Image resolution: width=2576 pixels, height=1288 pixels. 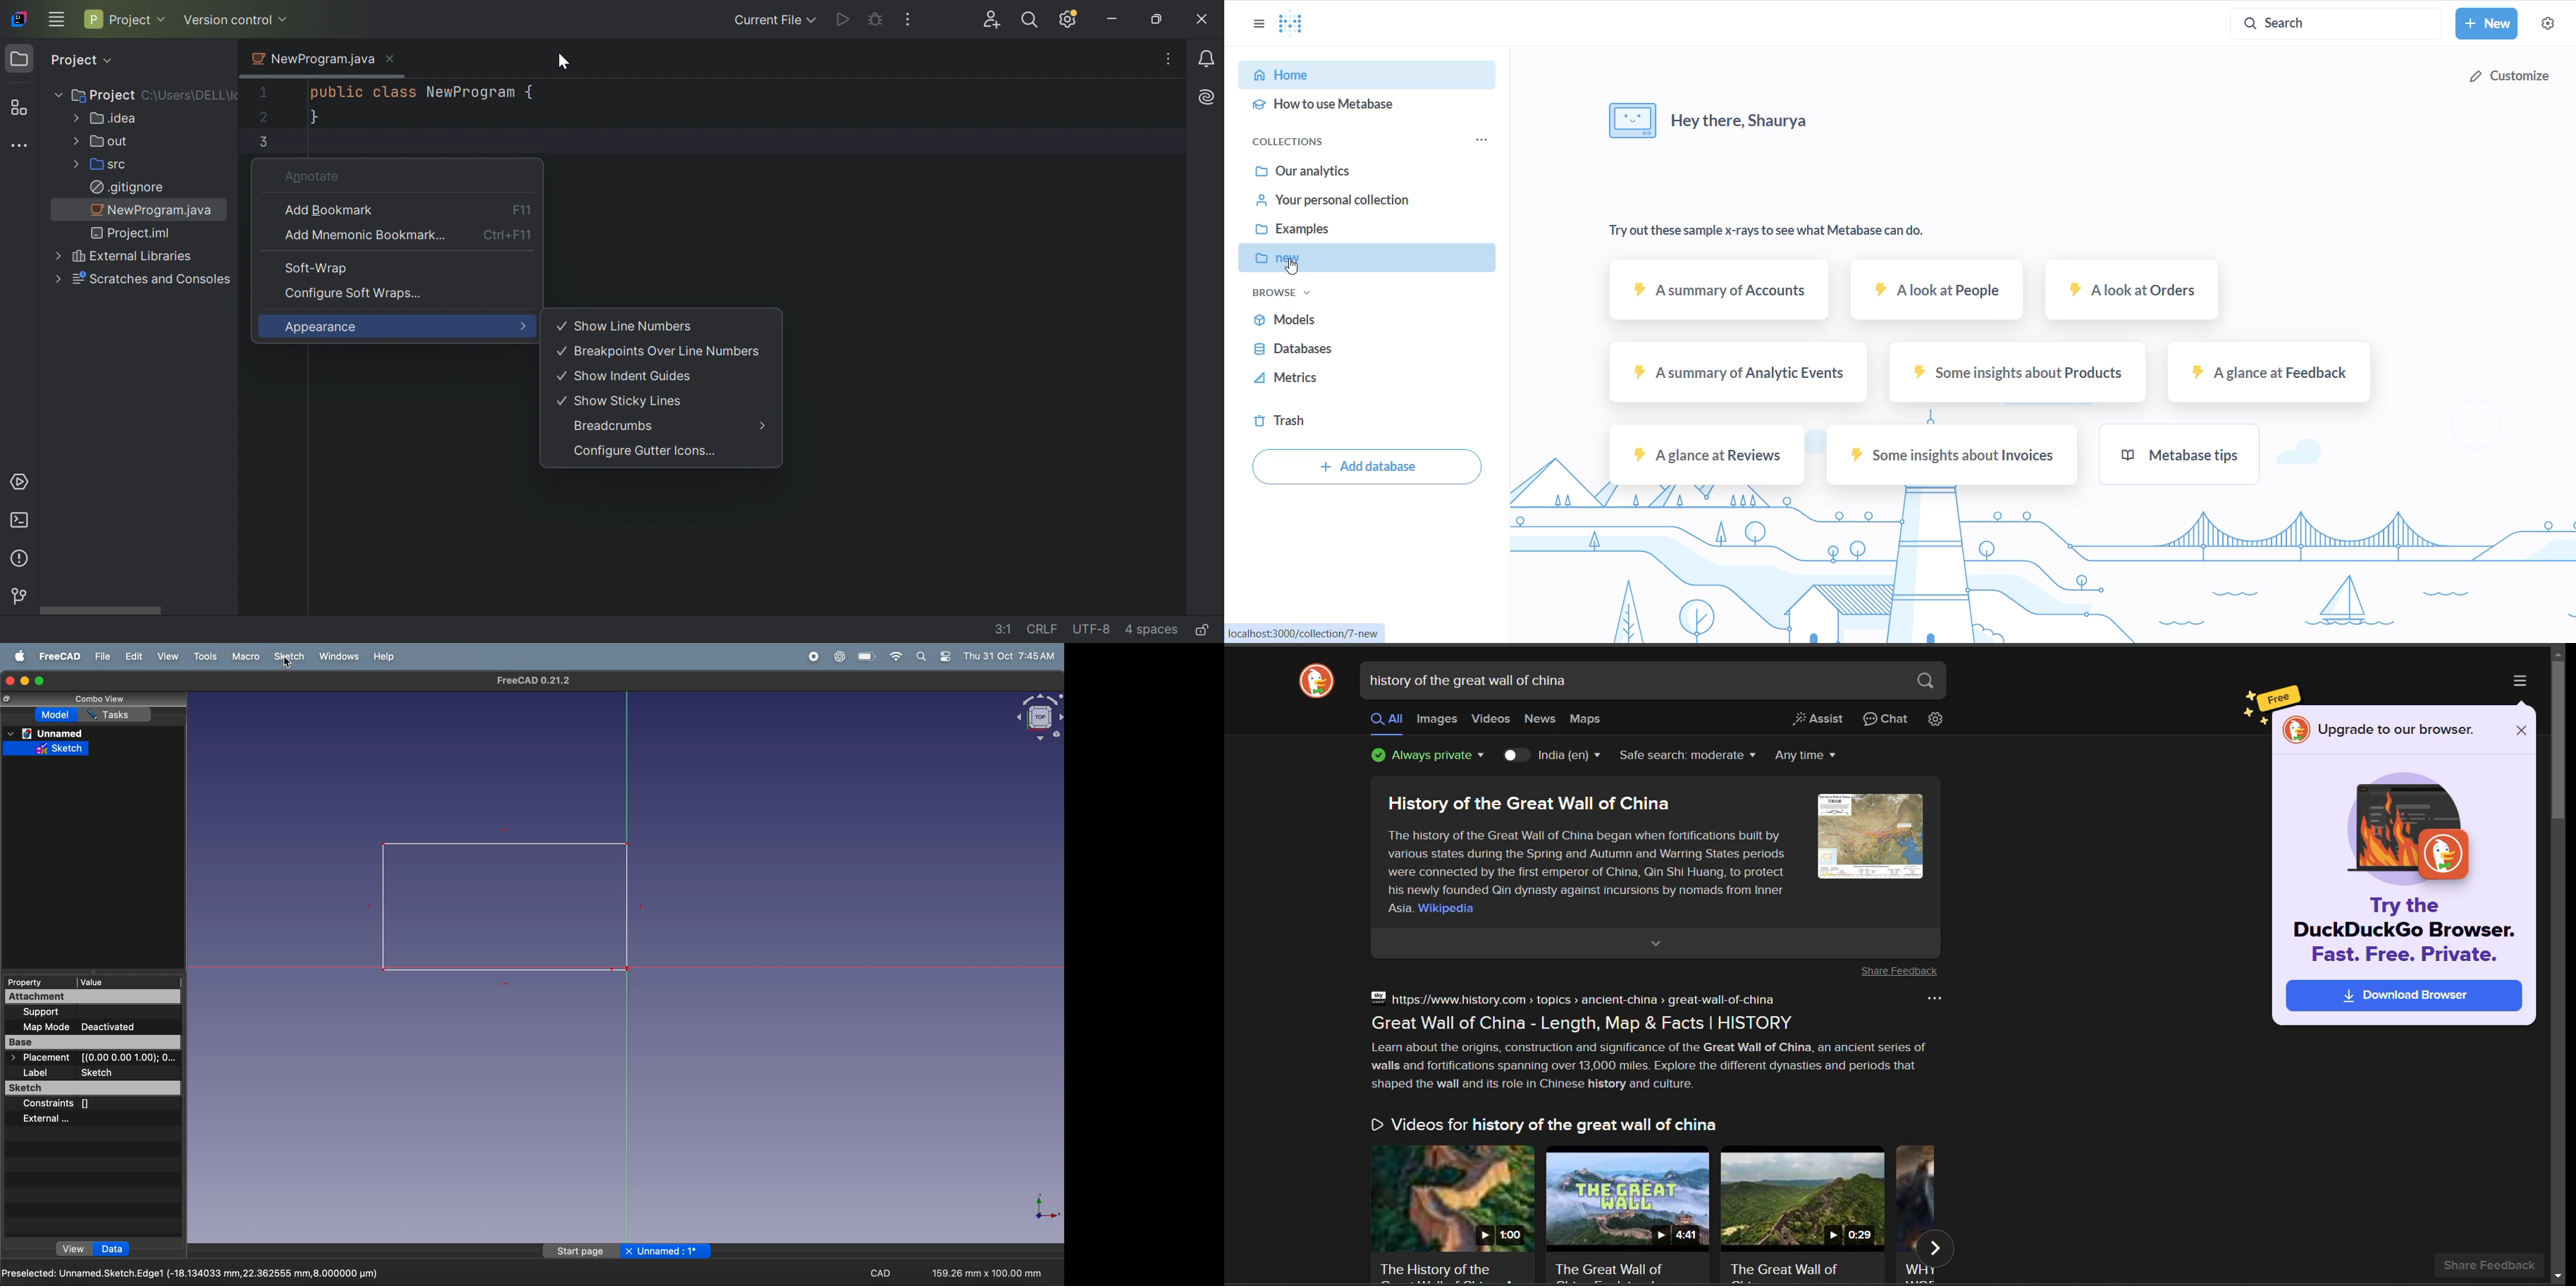 I want to click on cad, so click(x=877, y=1271).